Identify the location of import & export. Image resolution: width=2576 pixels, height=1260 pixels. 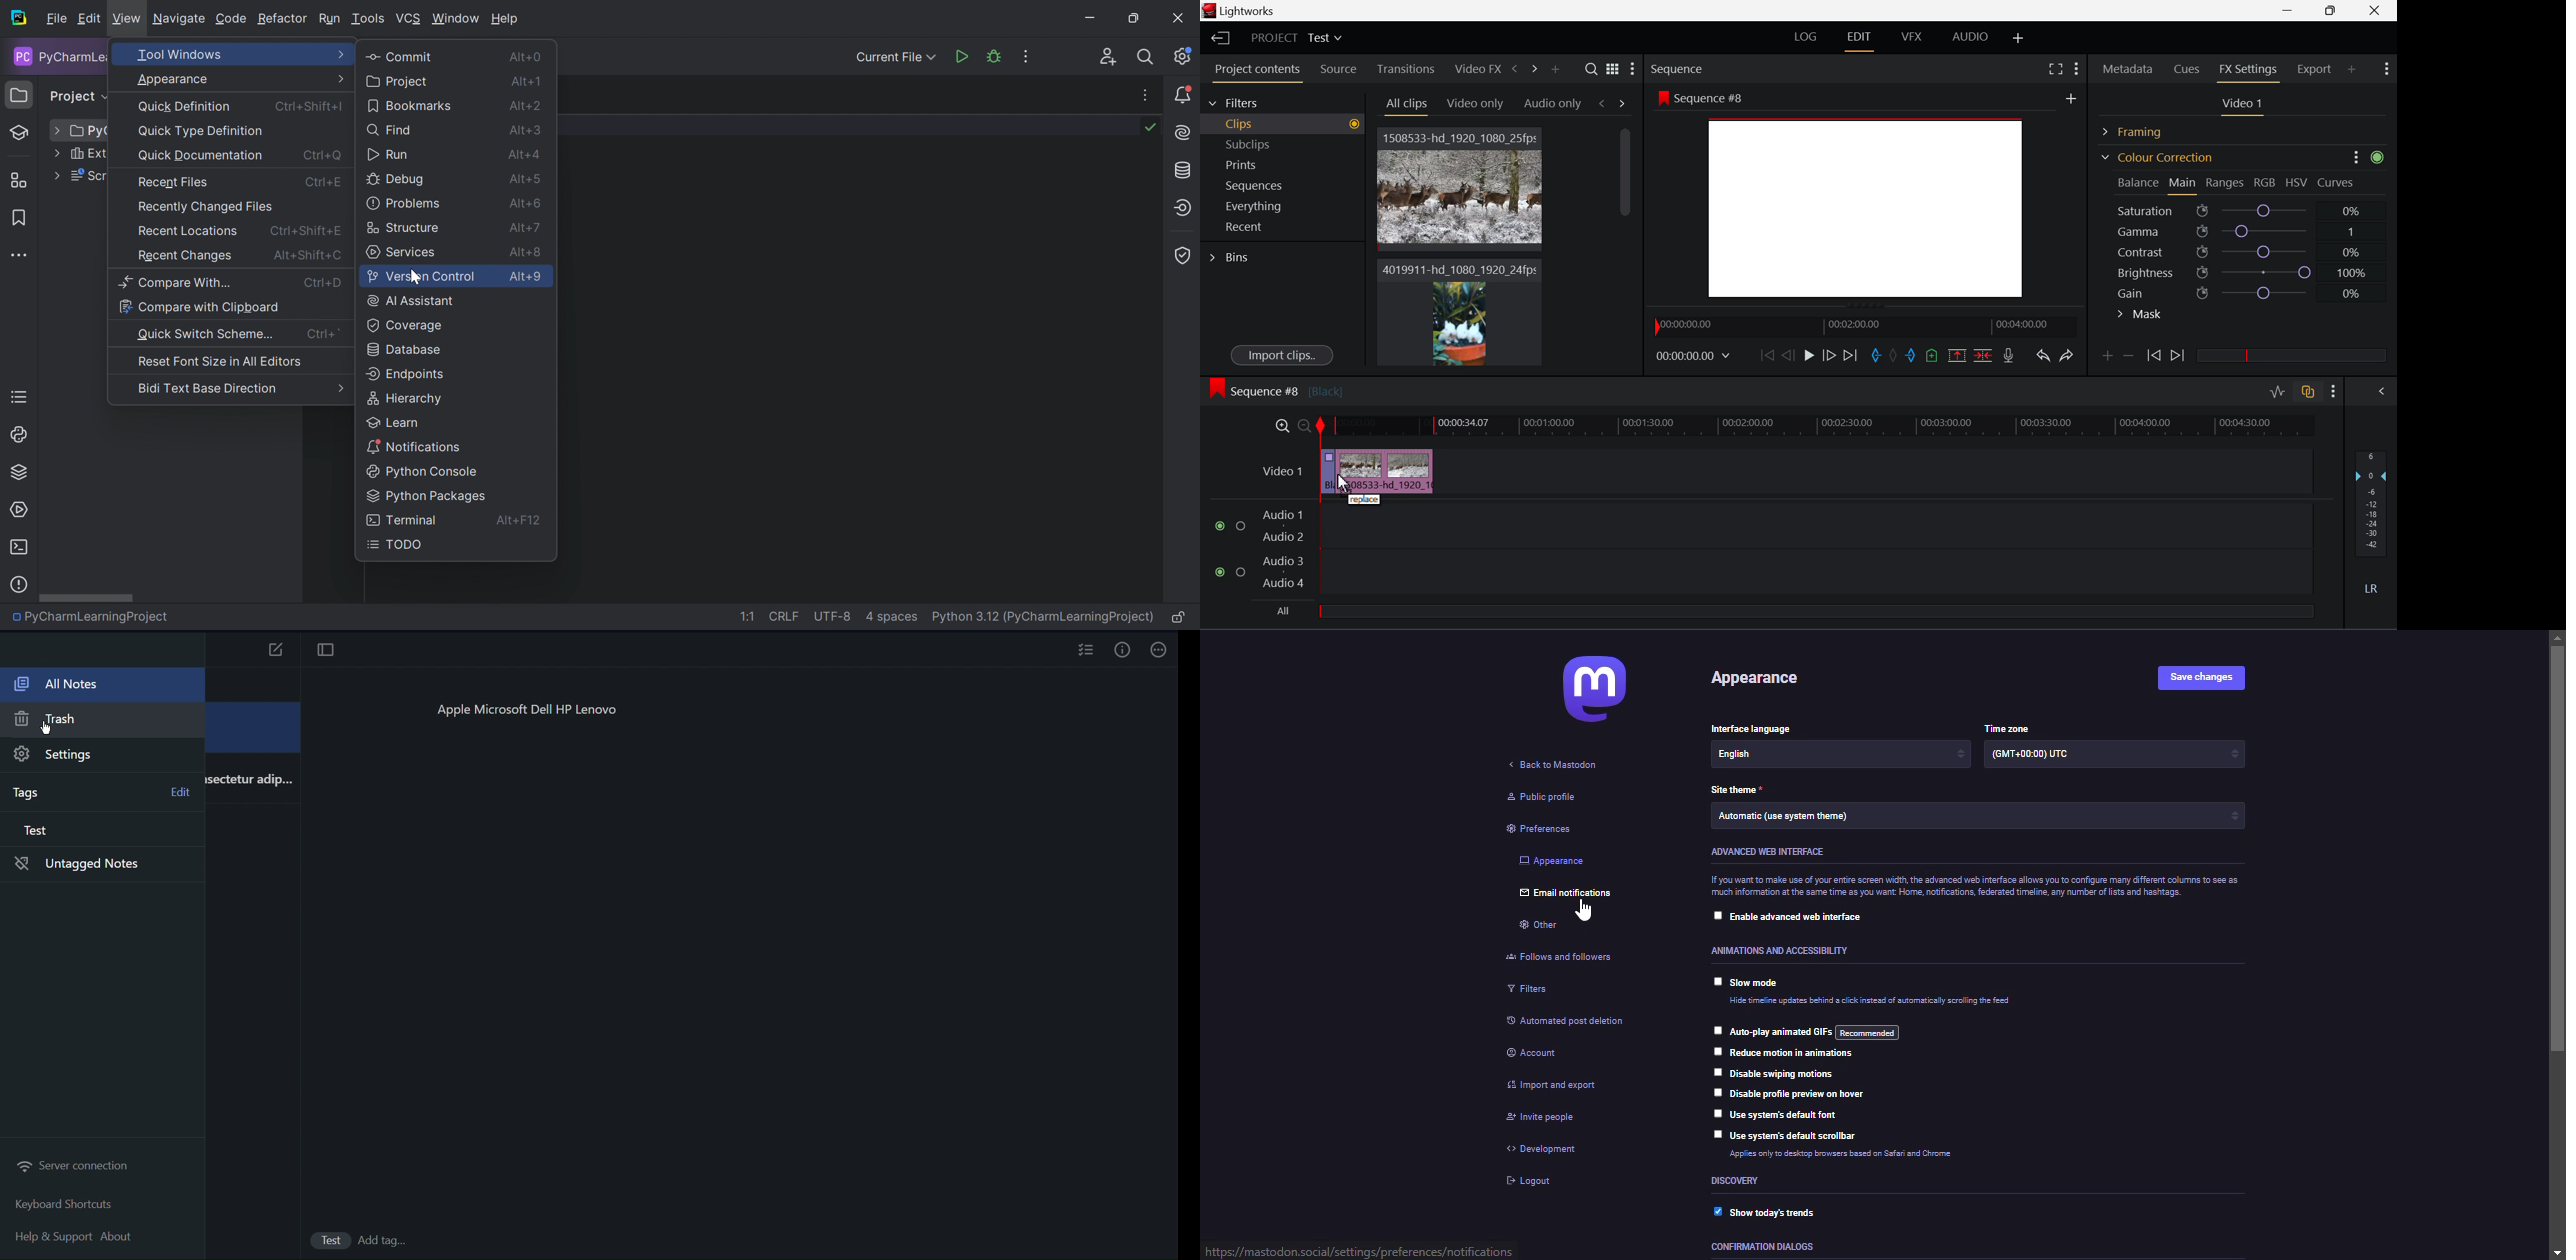
(1563, 1085).